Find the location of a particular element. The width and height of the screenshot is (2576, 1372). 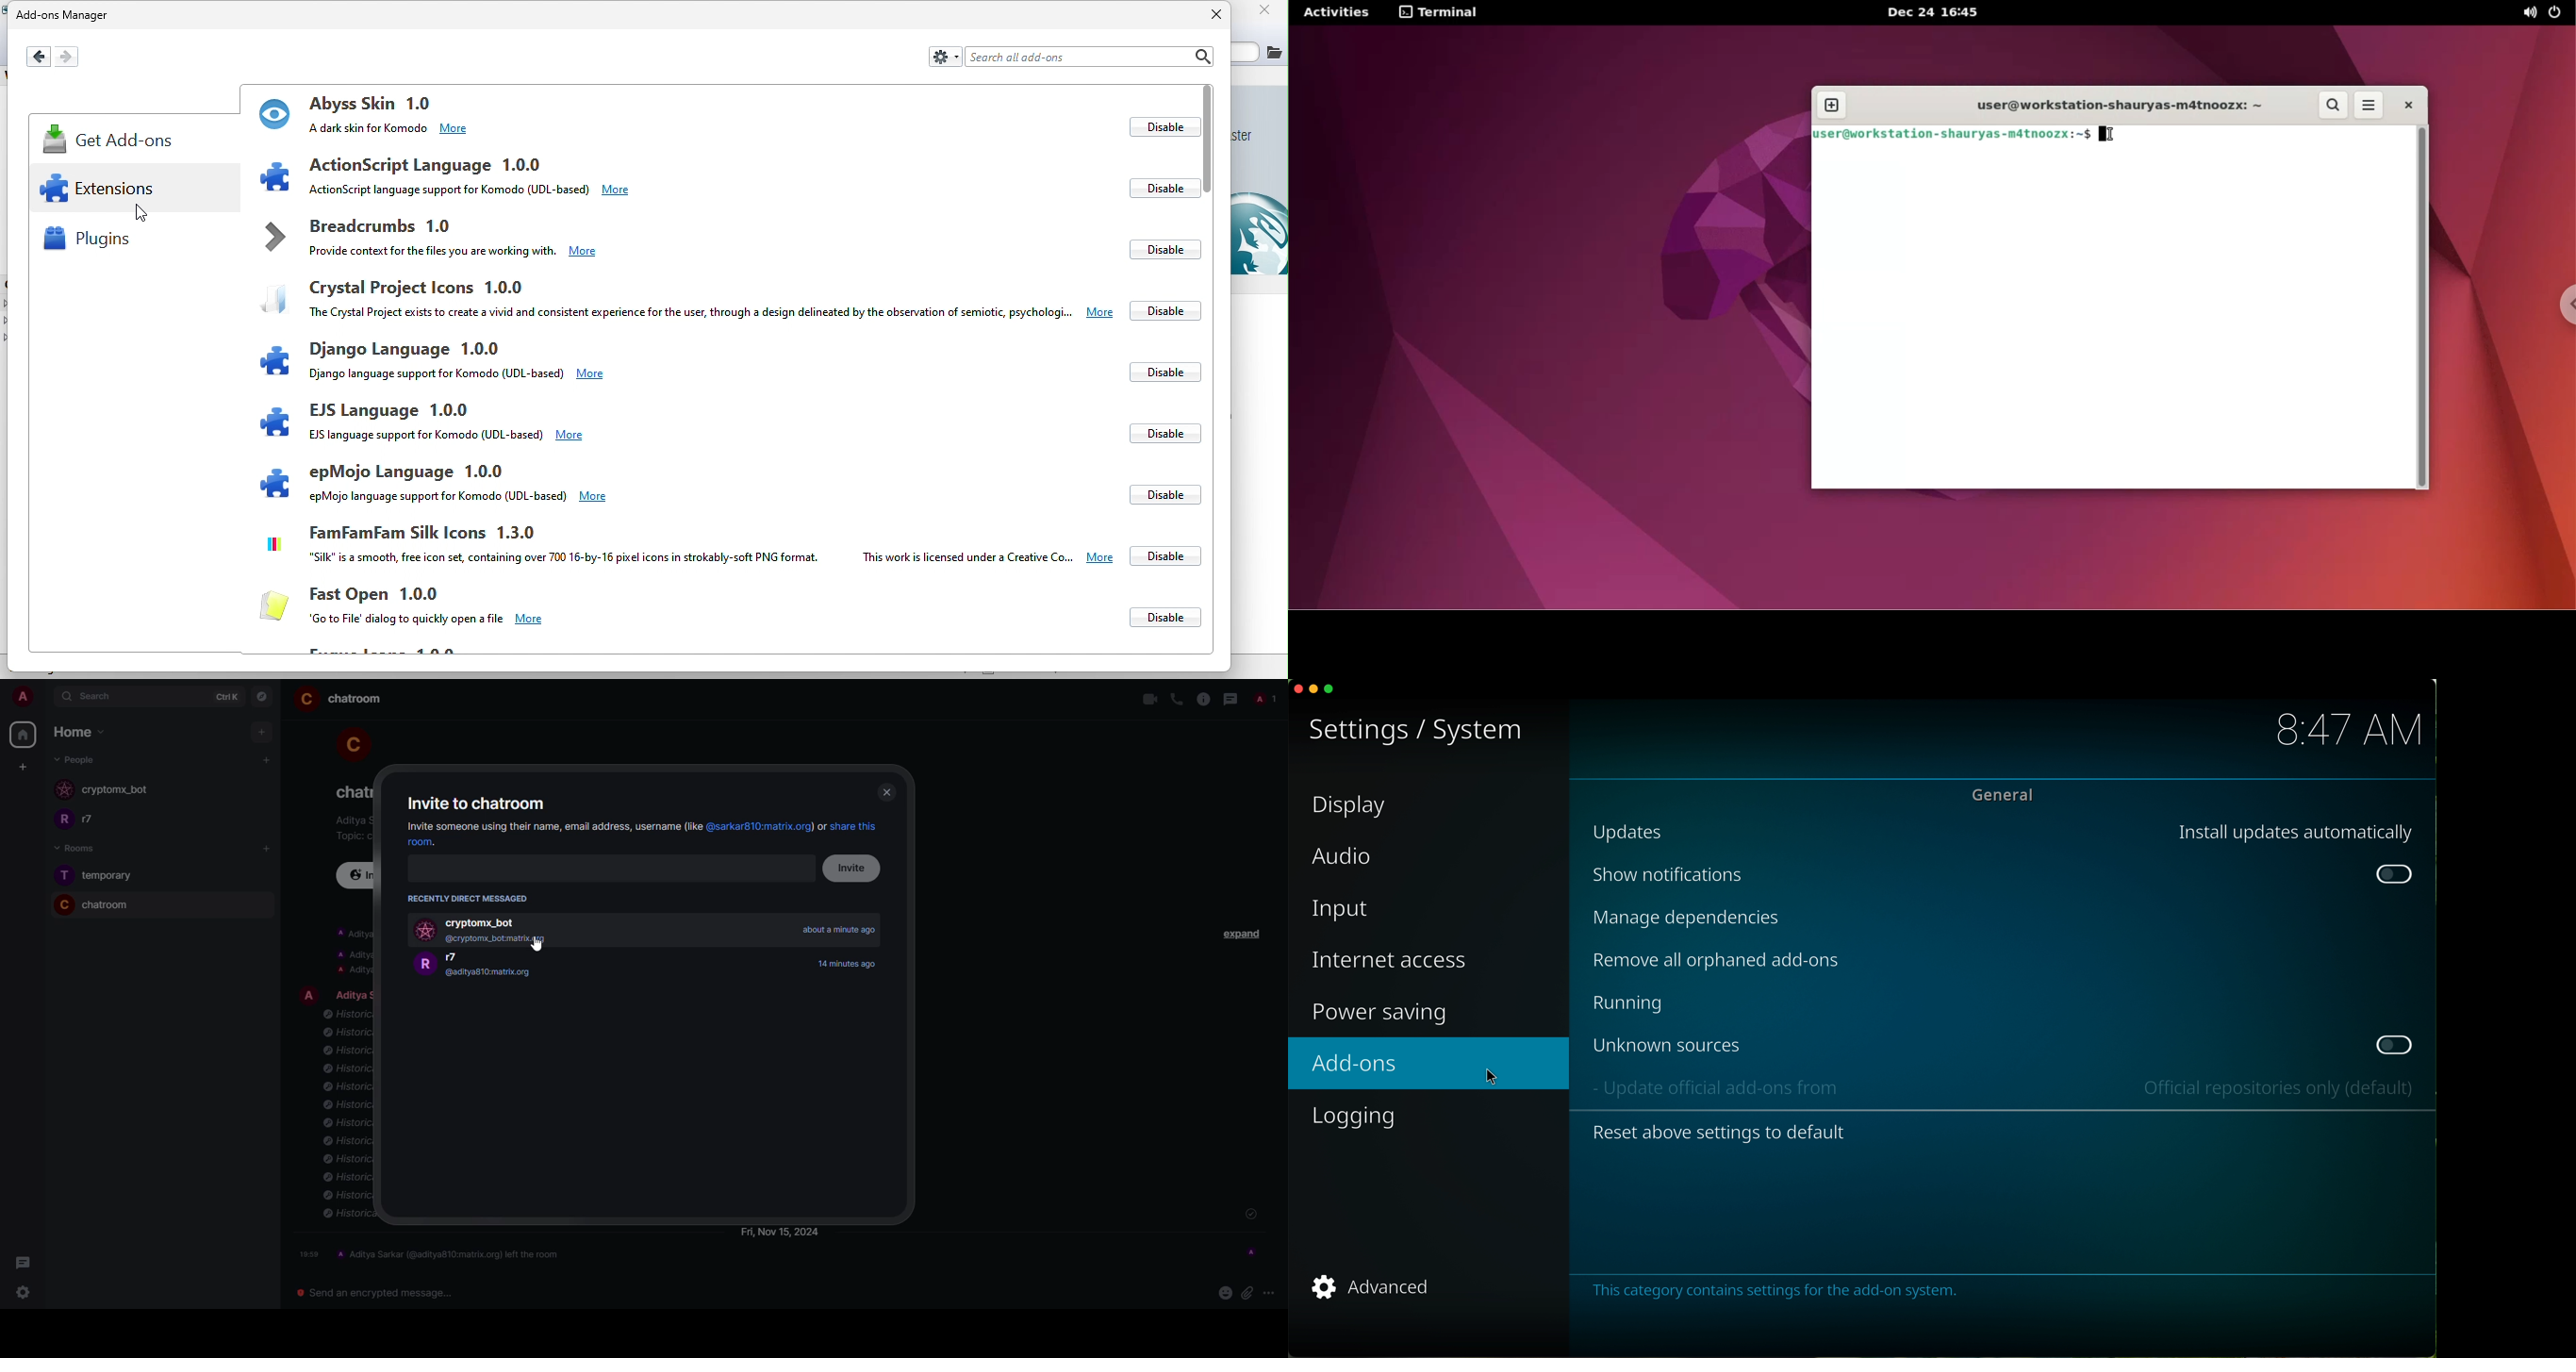

create space is located at coordinates (20, 766).